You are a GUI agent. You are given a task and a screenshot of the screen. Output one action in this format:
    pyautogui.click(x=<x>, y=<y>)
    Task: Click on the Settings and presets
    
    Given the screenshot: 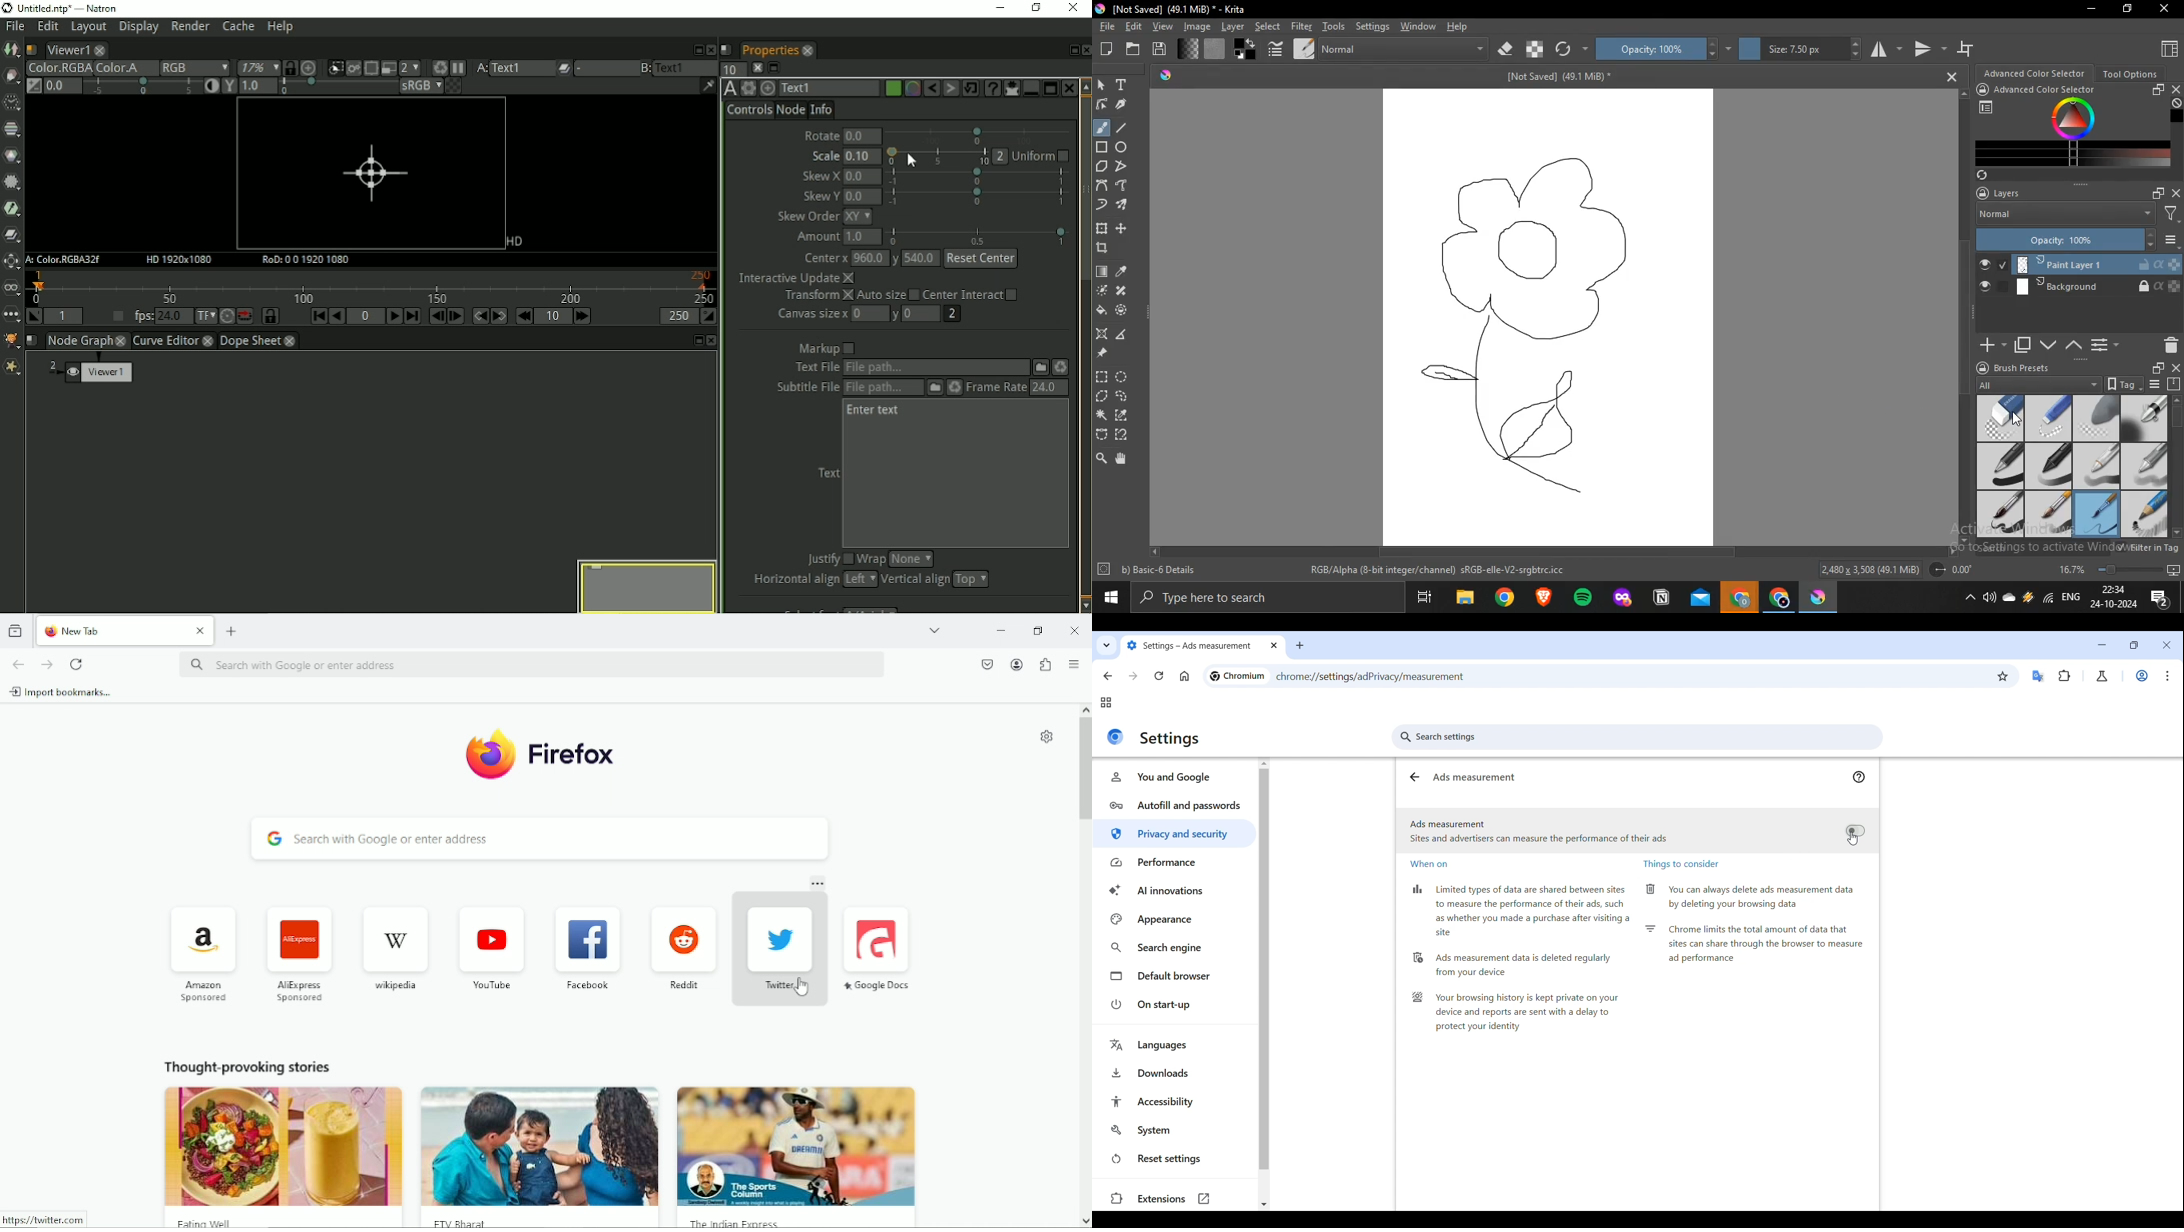 What is the action you would take?
    pyautogui.click(x=748, y=88)
    